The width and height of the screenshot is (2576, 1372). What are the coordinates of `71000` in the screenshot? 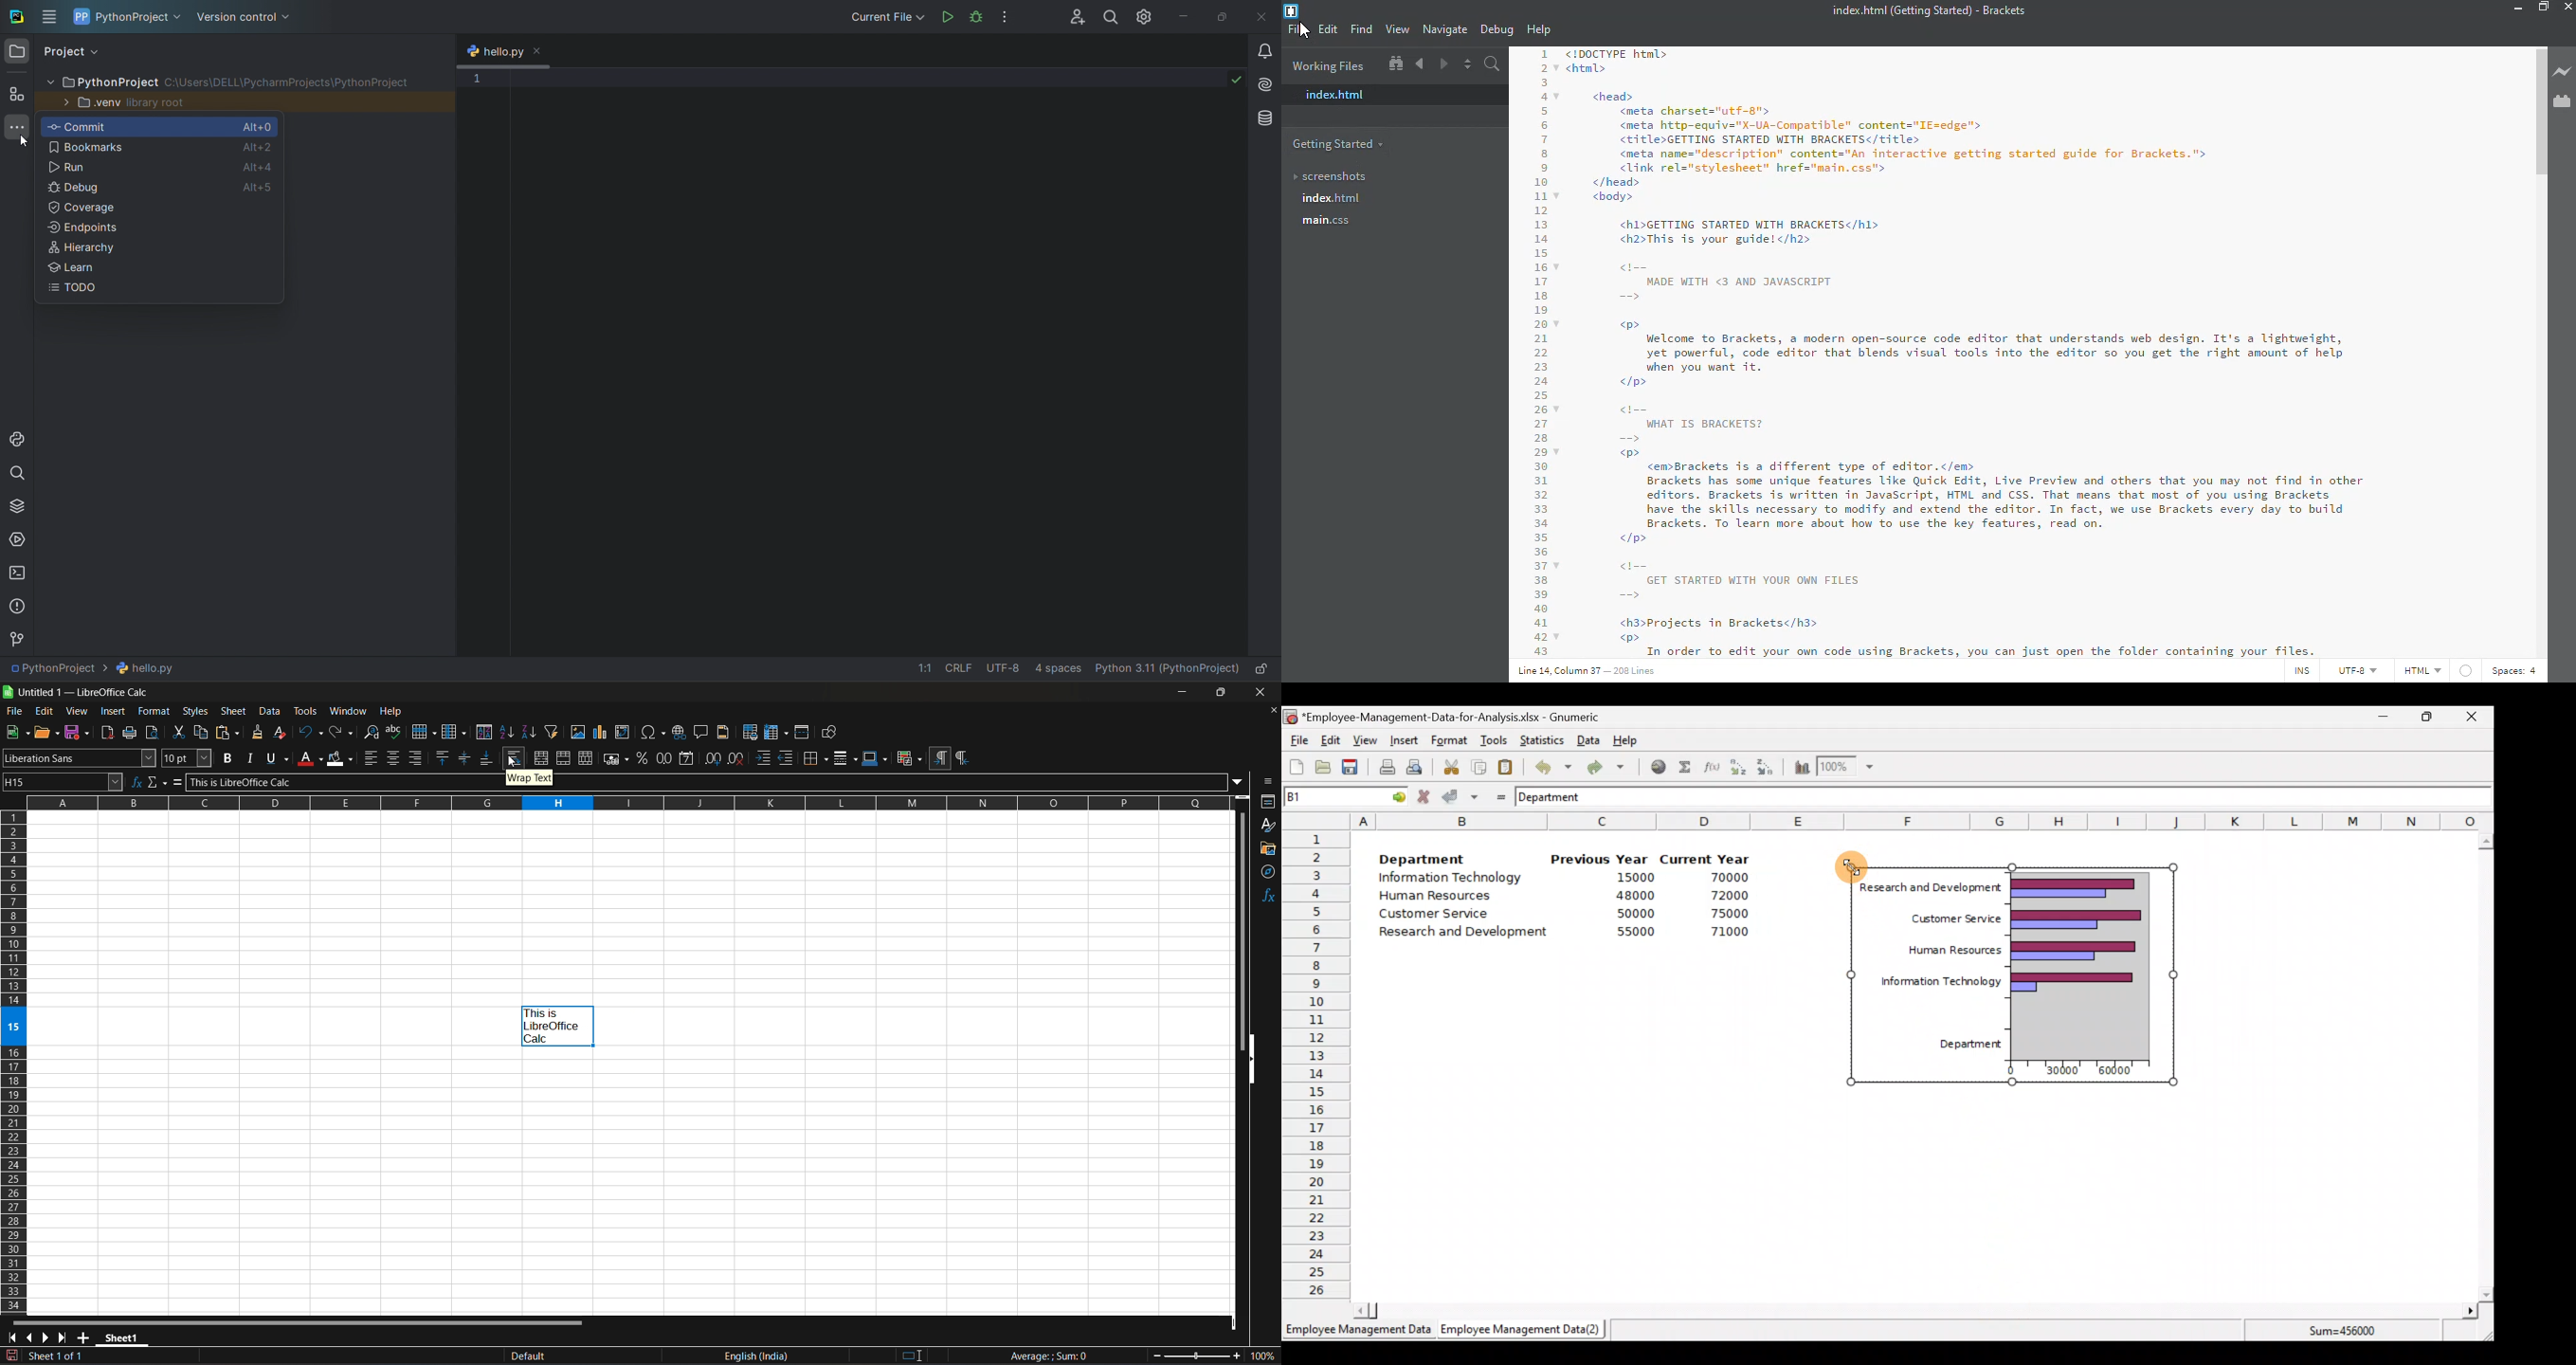 It's located at (1726, 931).